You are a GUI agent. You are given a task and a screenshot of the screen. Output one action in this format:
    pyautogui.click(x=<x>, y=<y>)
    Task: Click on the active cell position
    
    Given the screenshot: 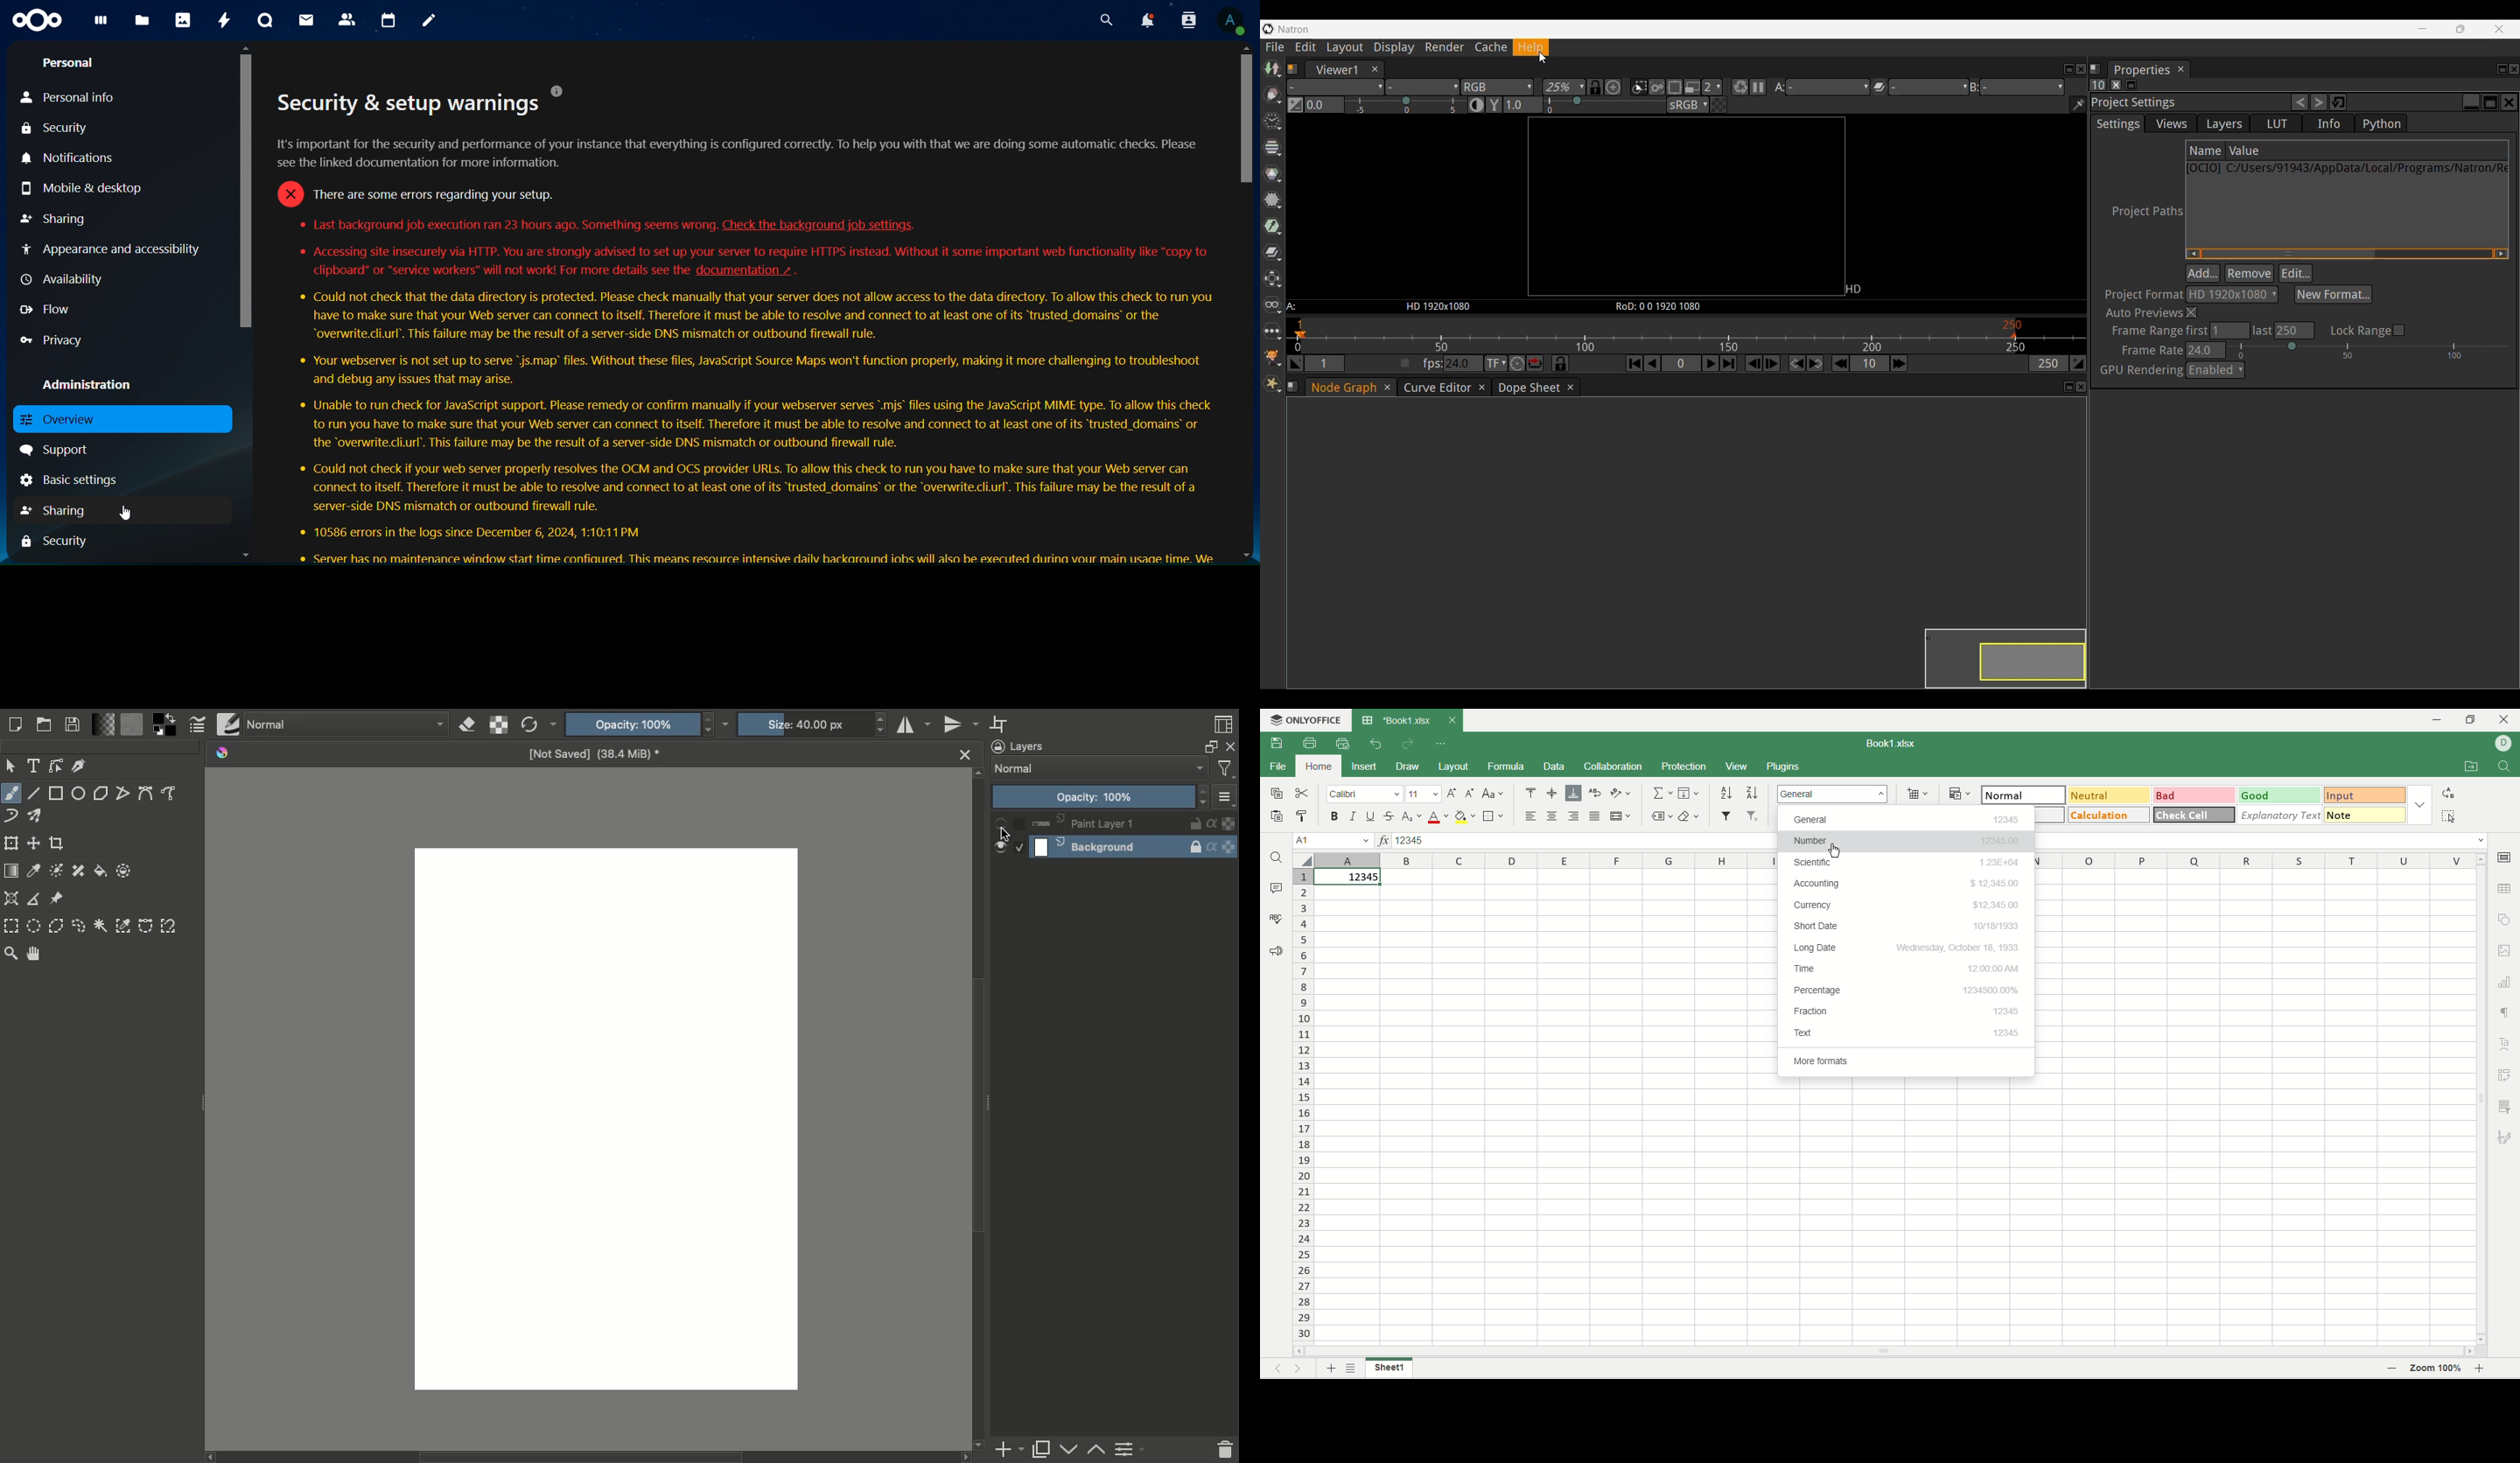 What is the action you would take?
    pyautogui.click(x=1334, y=841)
    